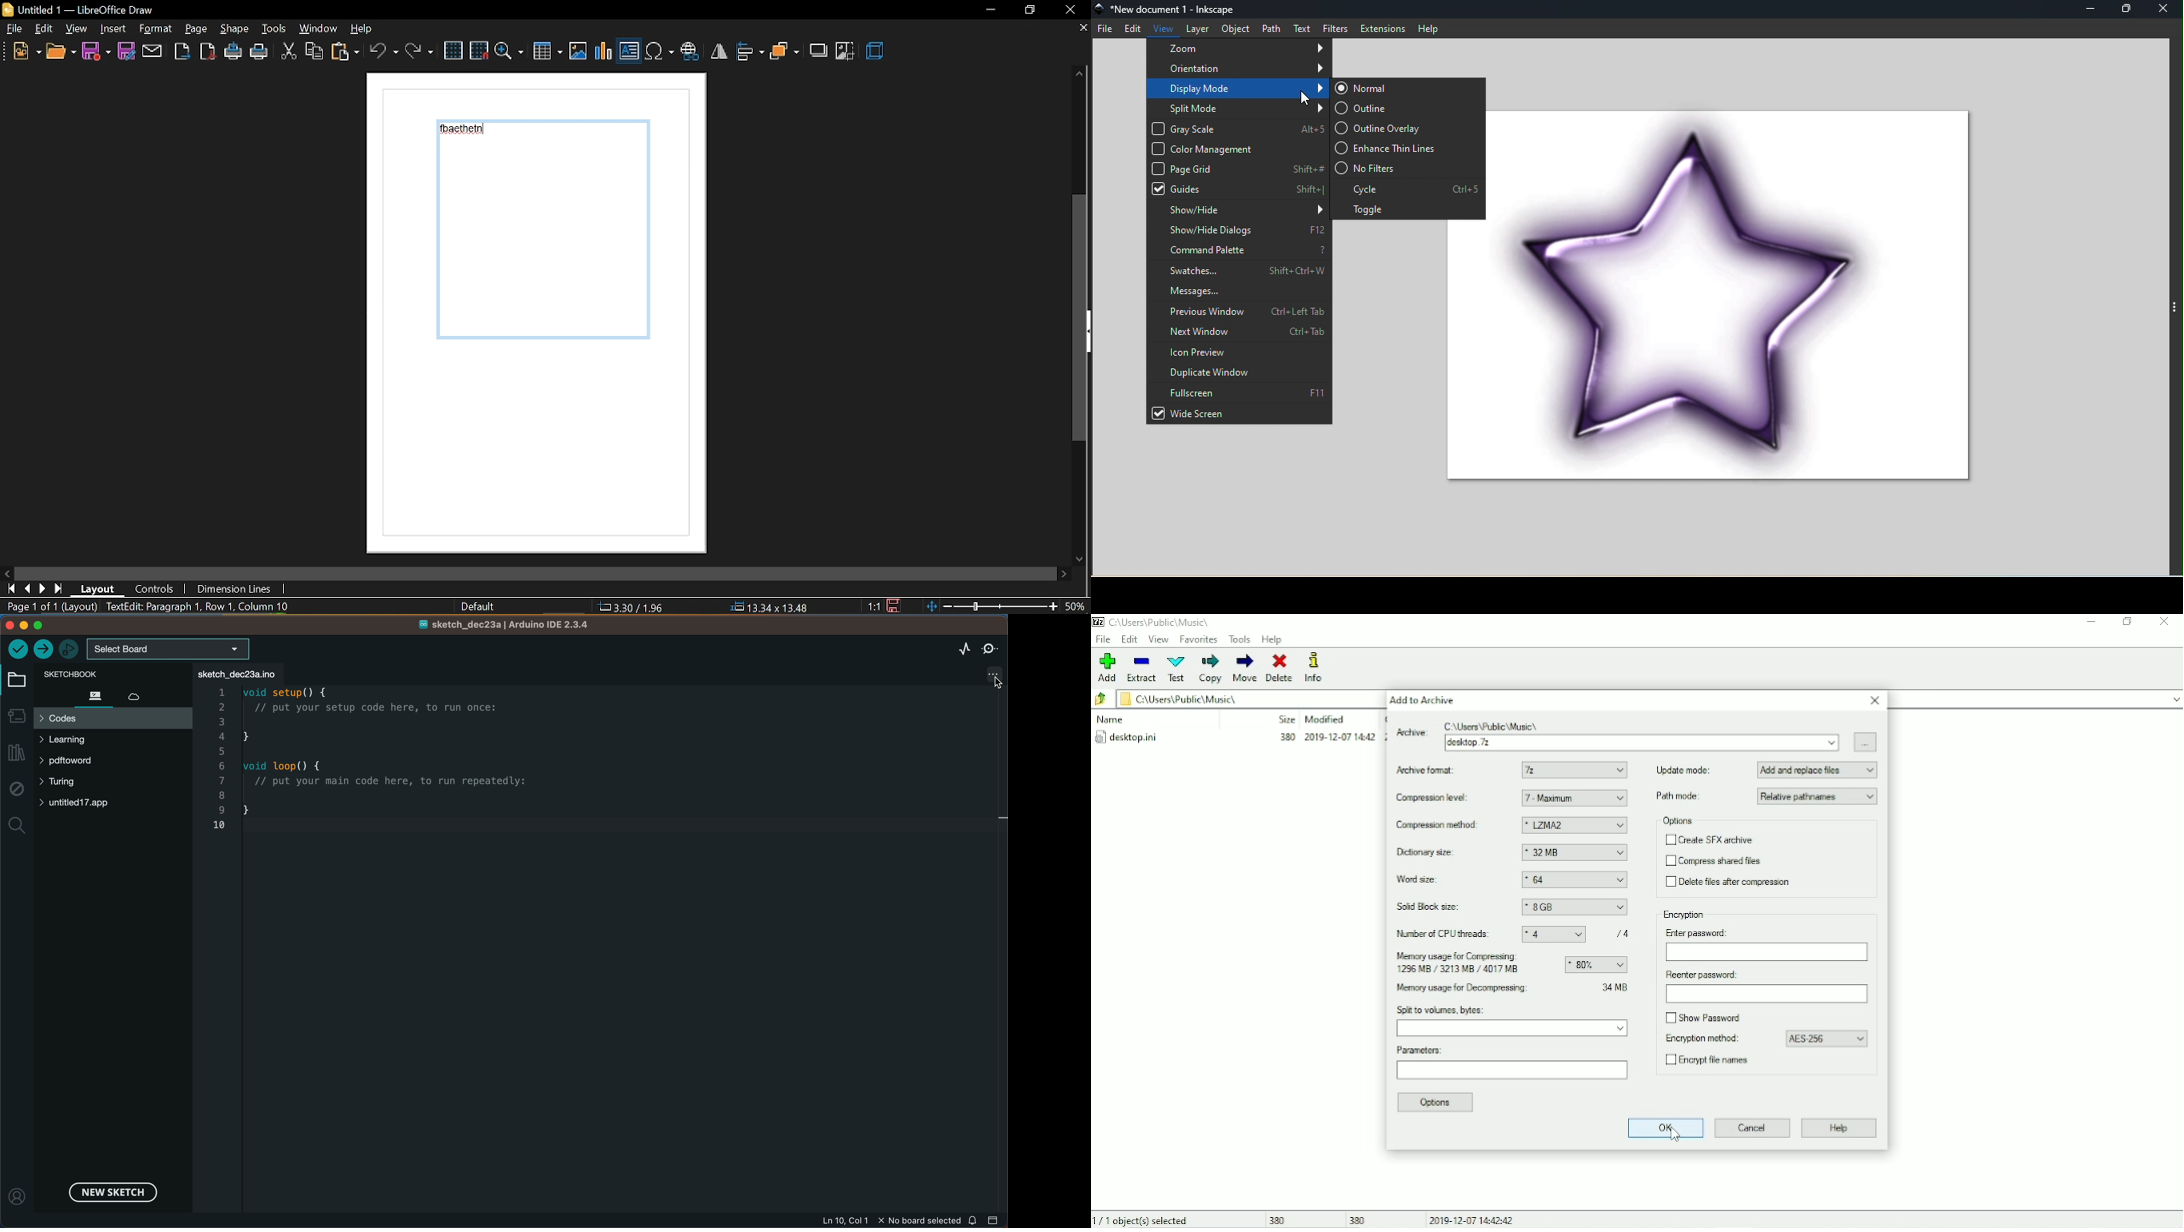 Image resolution: width=2184 pixels, height=1232 pixels. What do you see at coordinates (234, 50) in the screenshot?
I see `print directly` at bounding box center [234, 50].